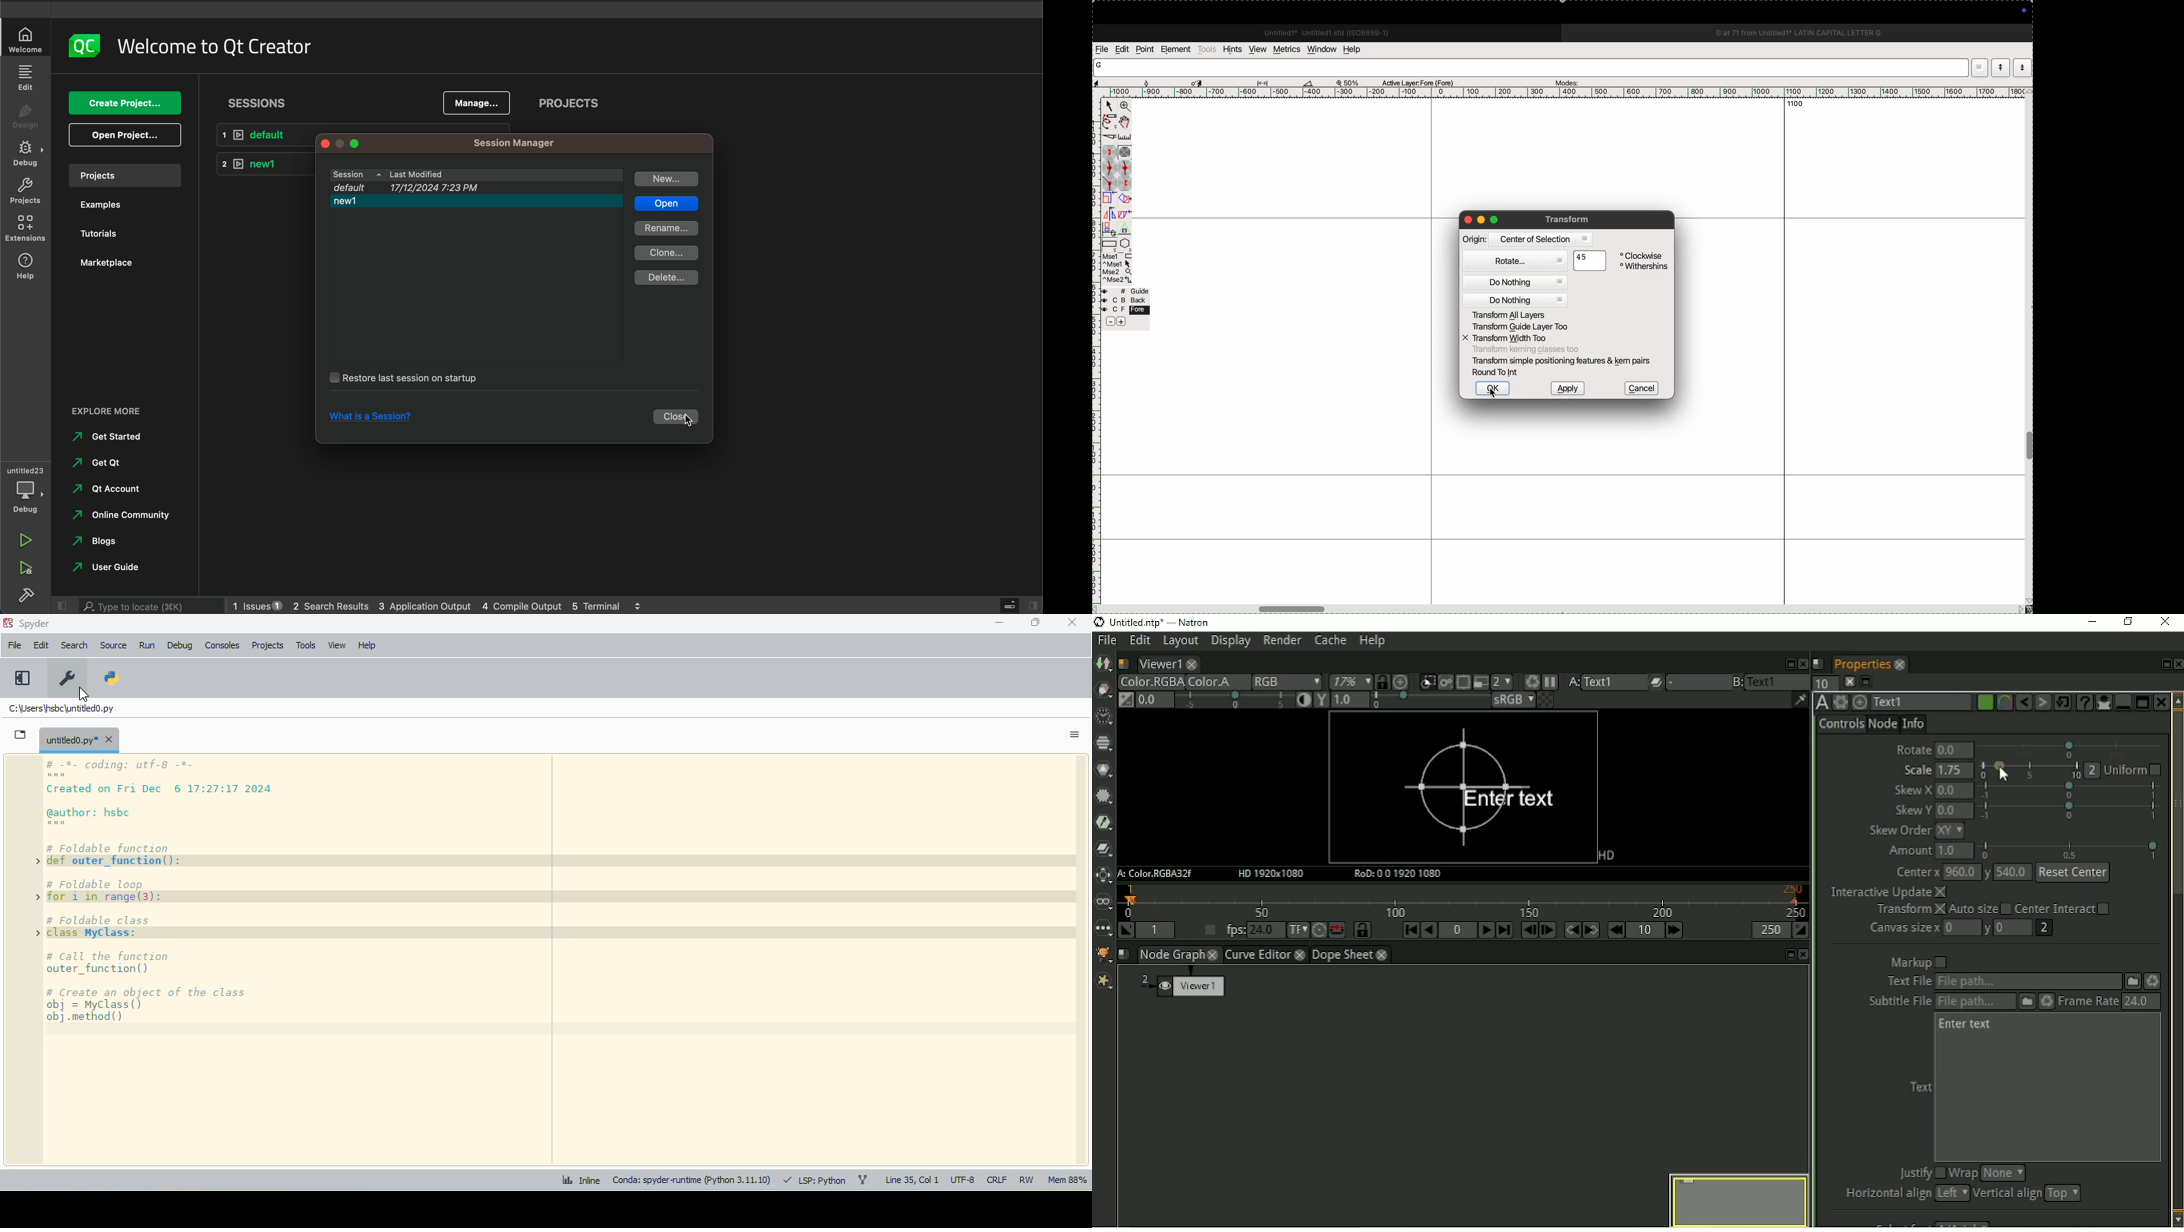 The height and width of the screenshot is (1232, 2184). What do you see at coordinates (1644, 388) in the screenshot?
I see `cancel` at bounding box center [1644, 388].